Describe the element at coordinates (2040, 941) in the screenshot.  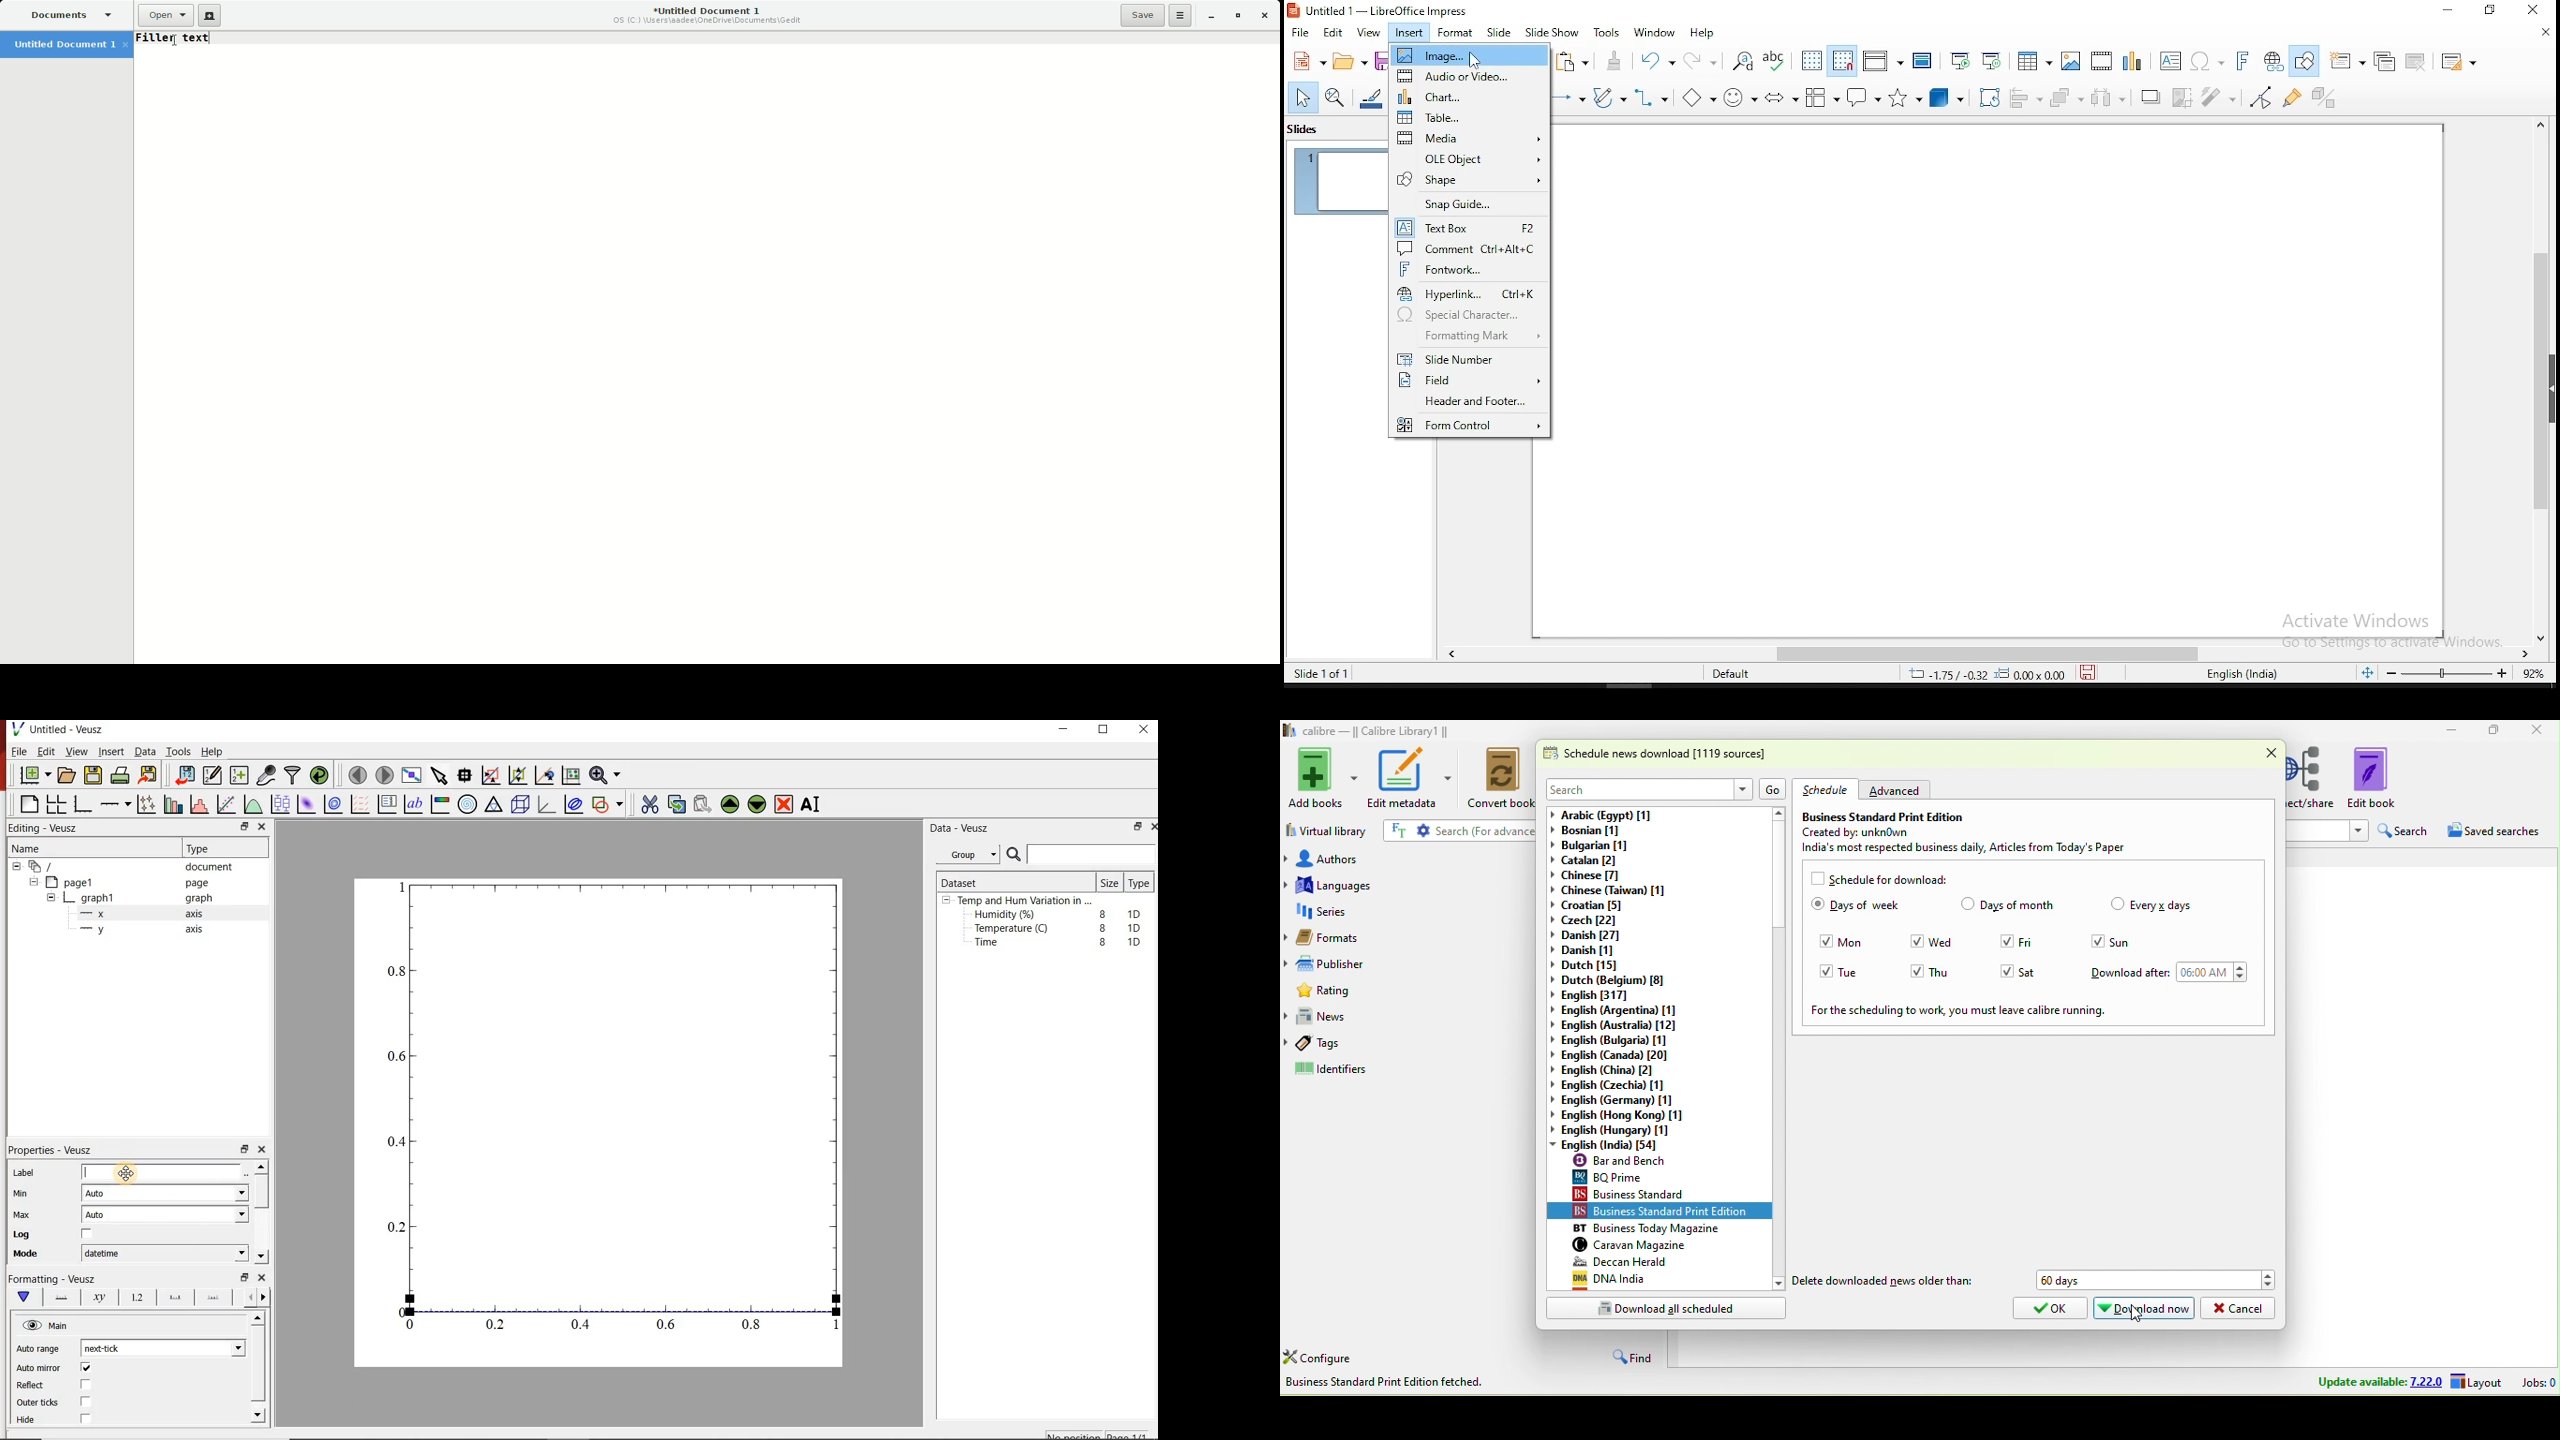
I see `fri` at that location.